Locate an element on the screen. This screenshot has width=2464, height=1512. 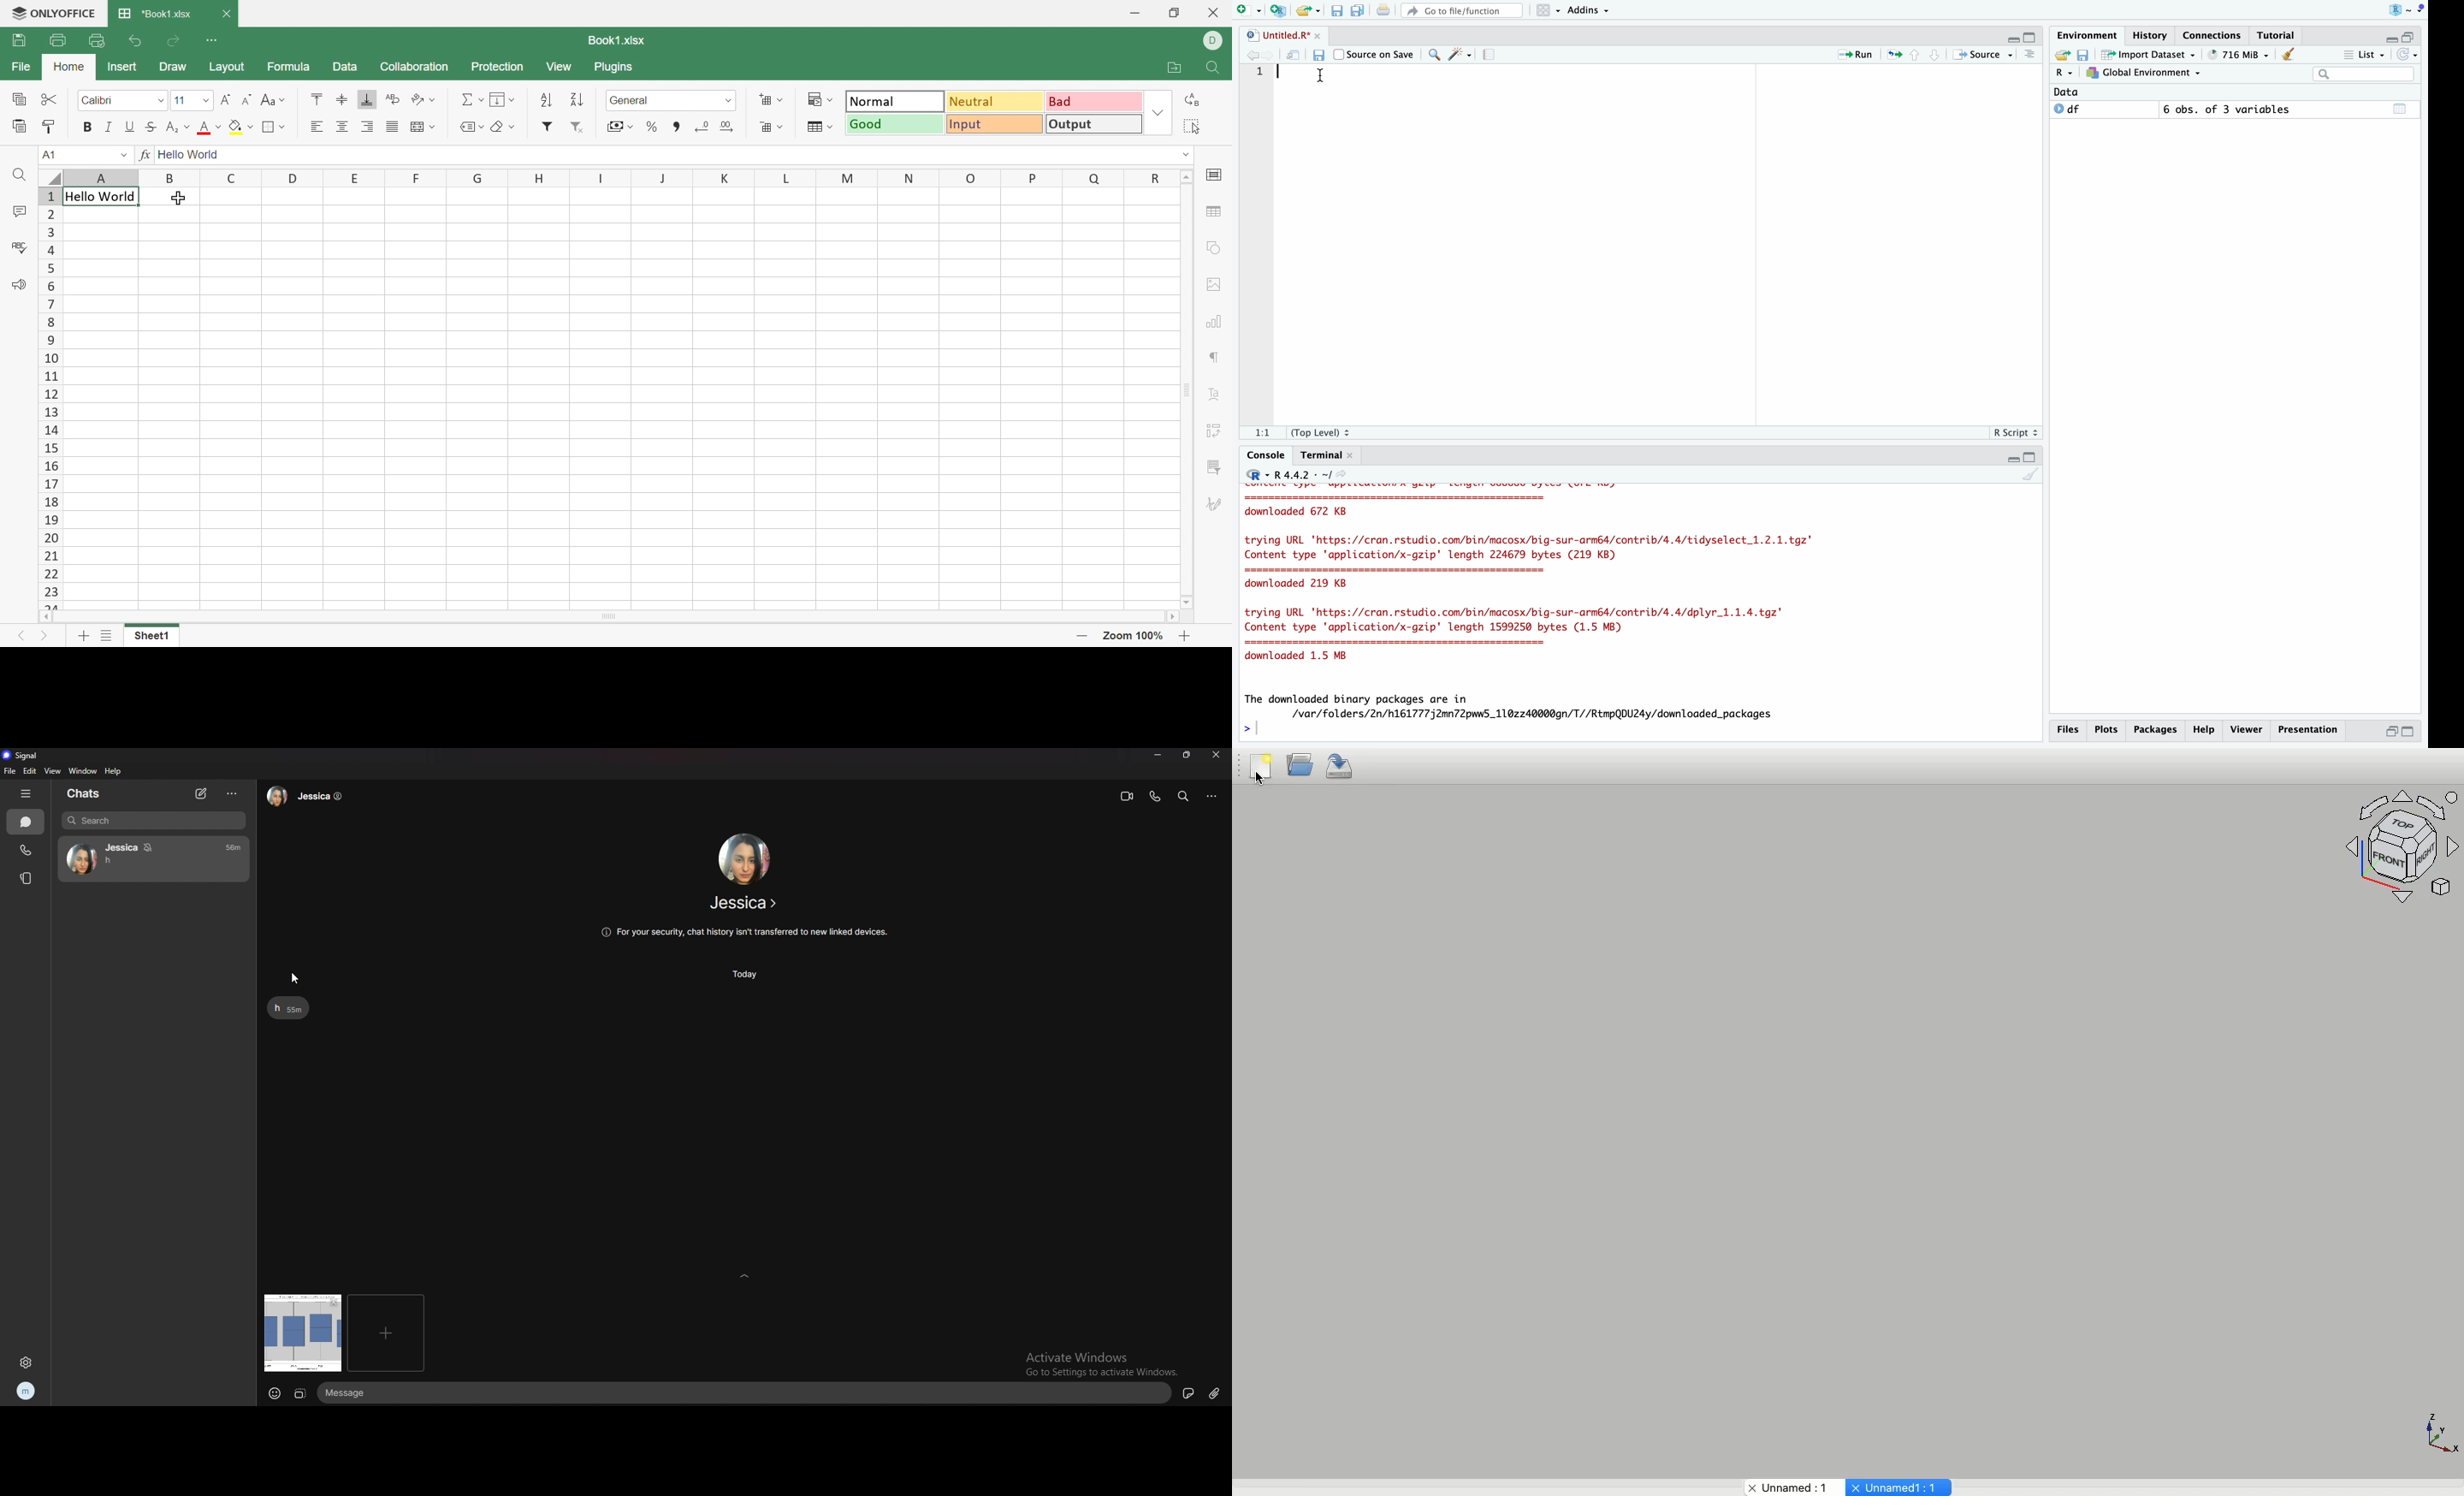
Hello world is located at coordinates (99, 197).